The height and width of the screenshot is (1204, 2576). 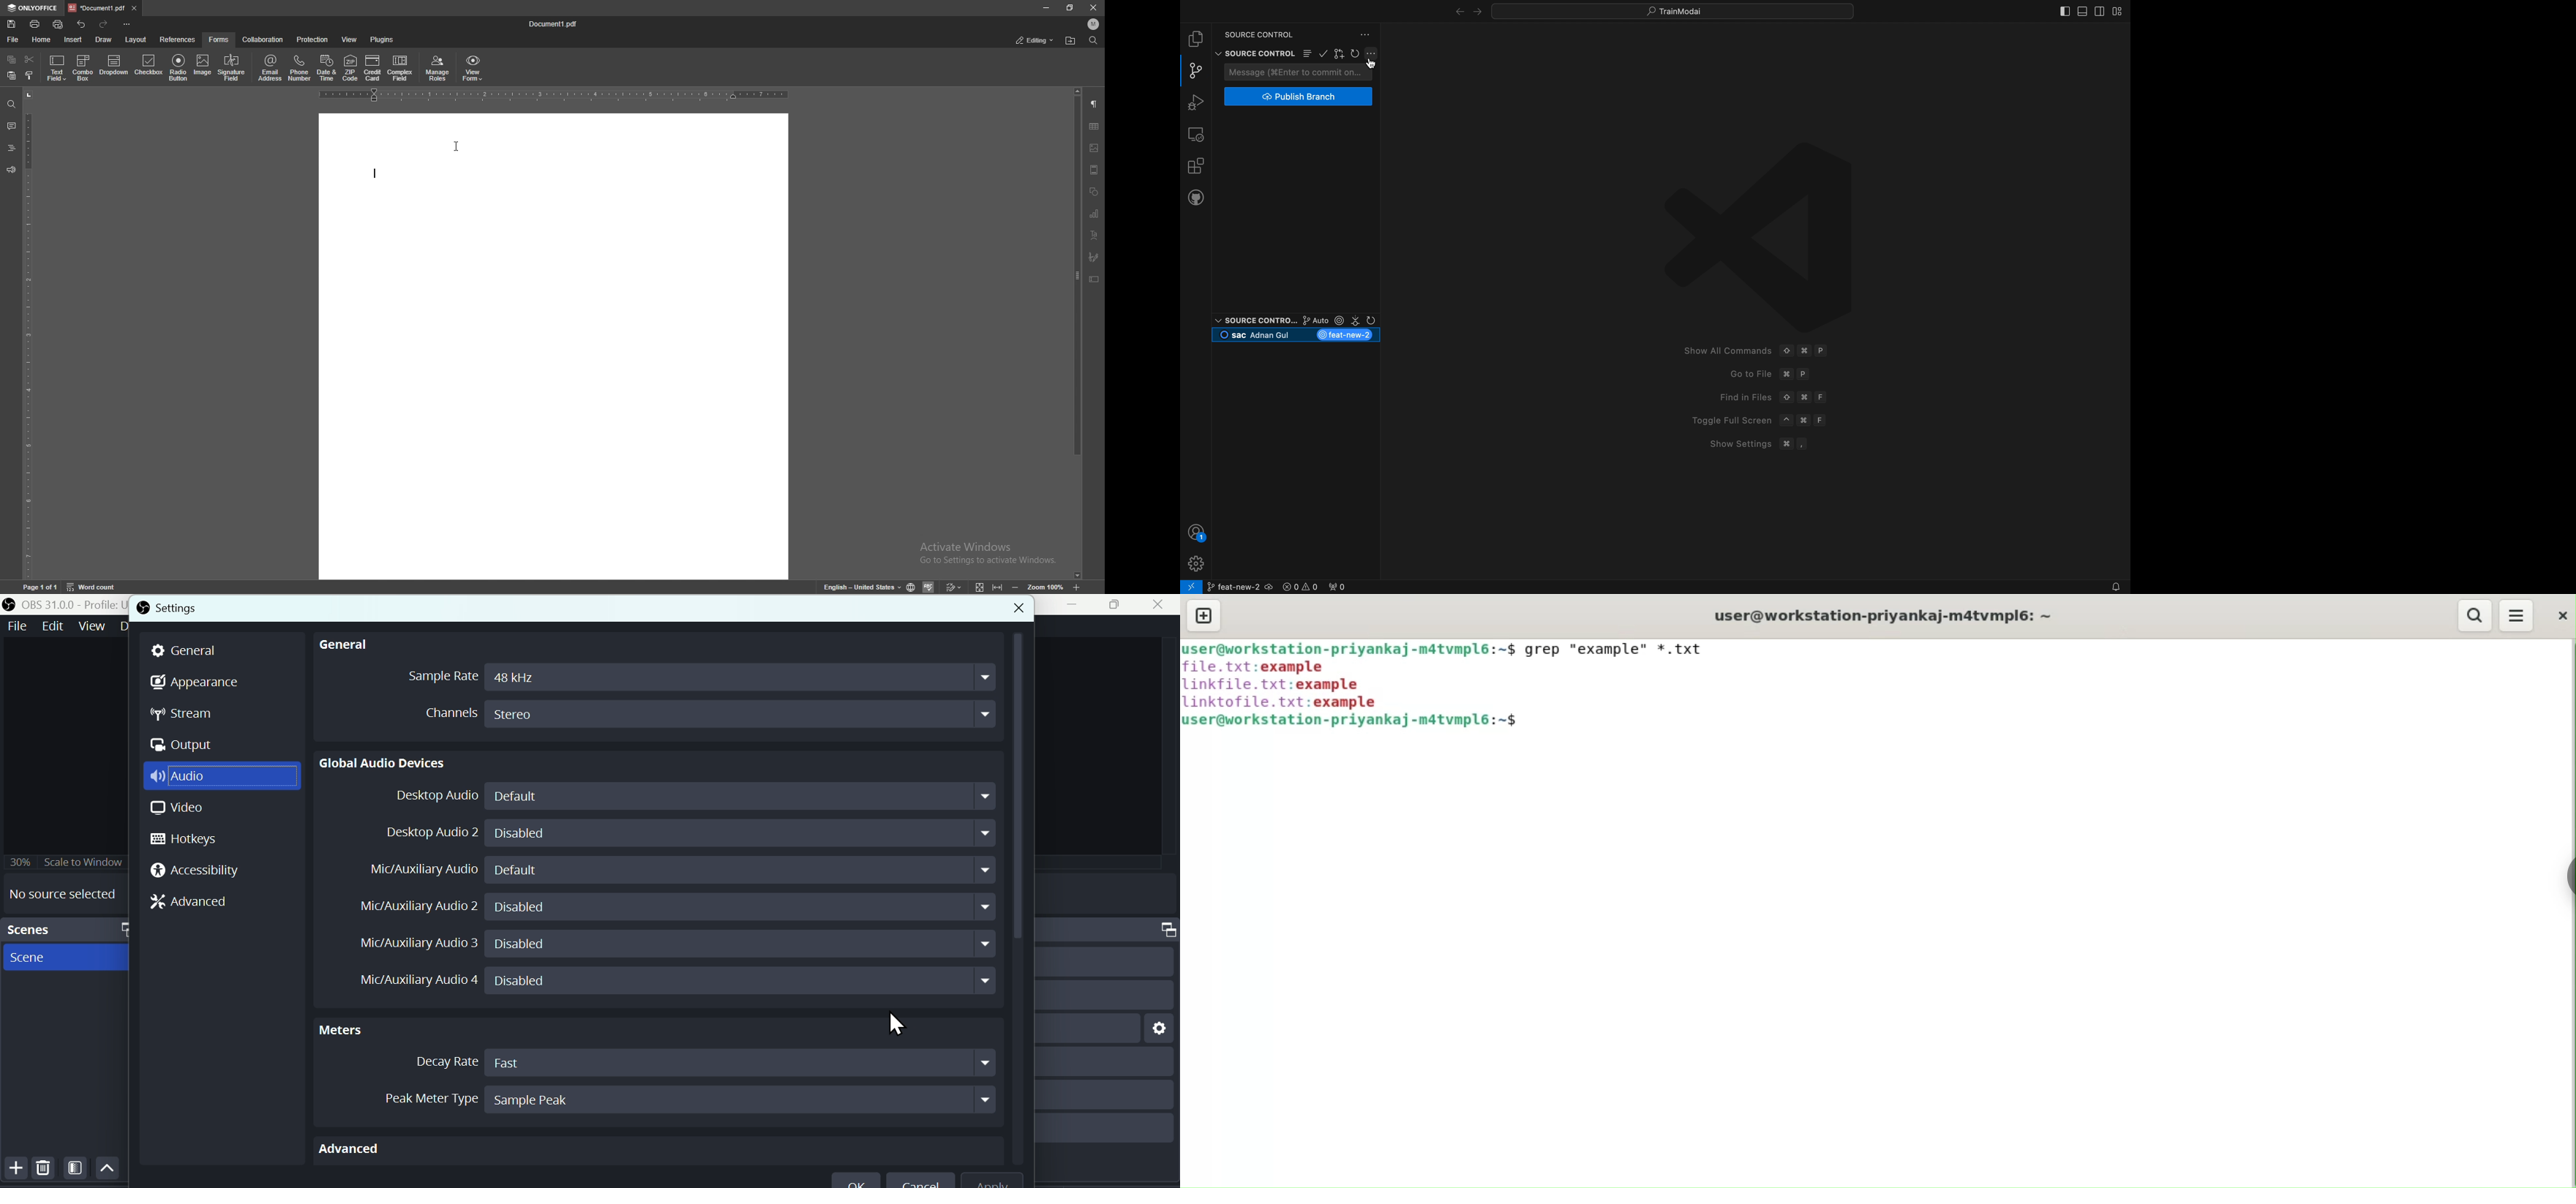 What do you see at coordinates (1095, 127) in the screenshot?
I see `table` at bounding box center [1095, 127].